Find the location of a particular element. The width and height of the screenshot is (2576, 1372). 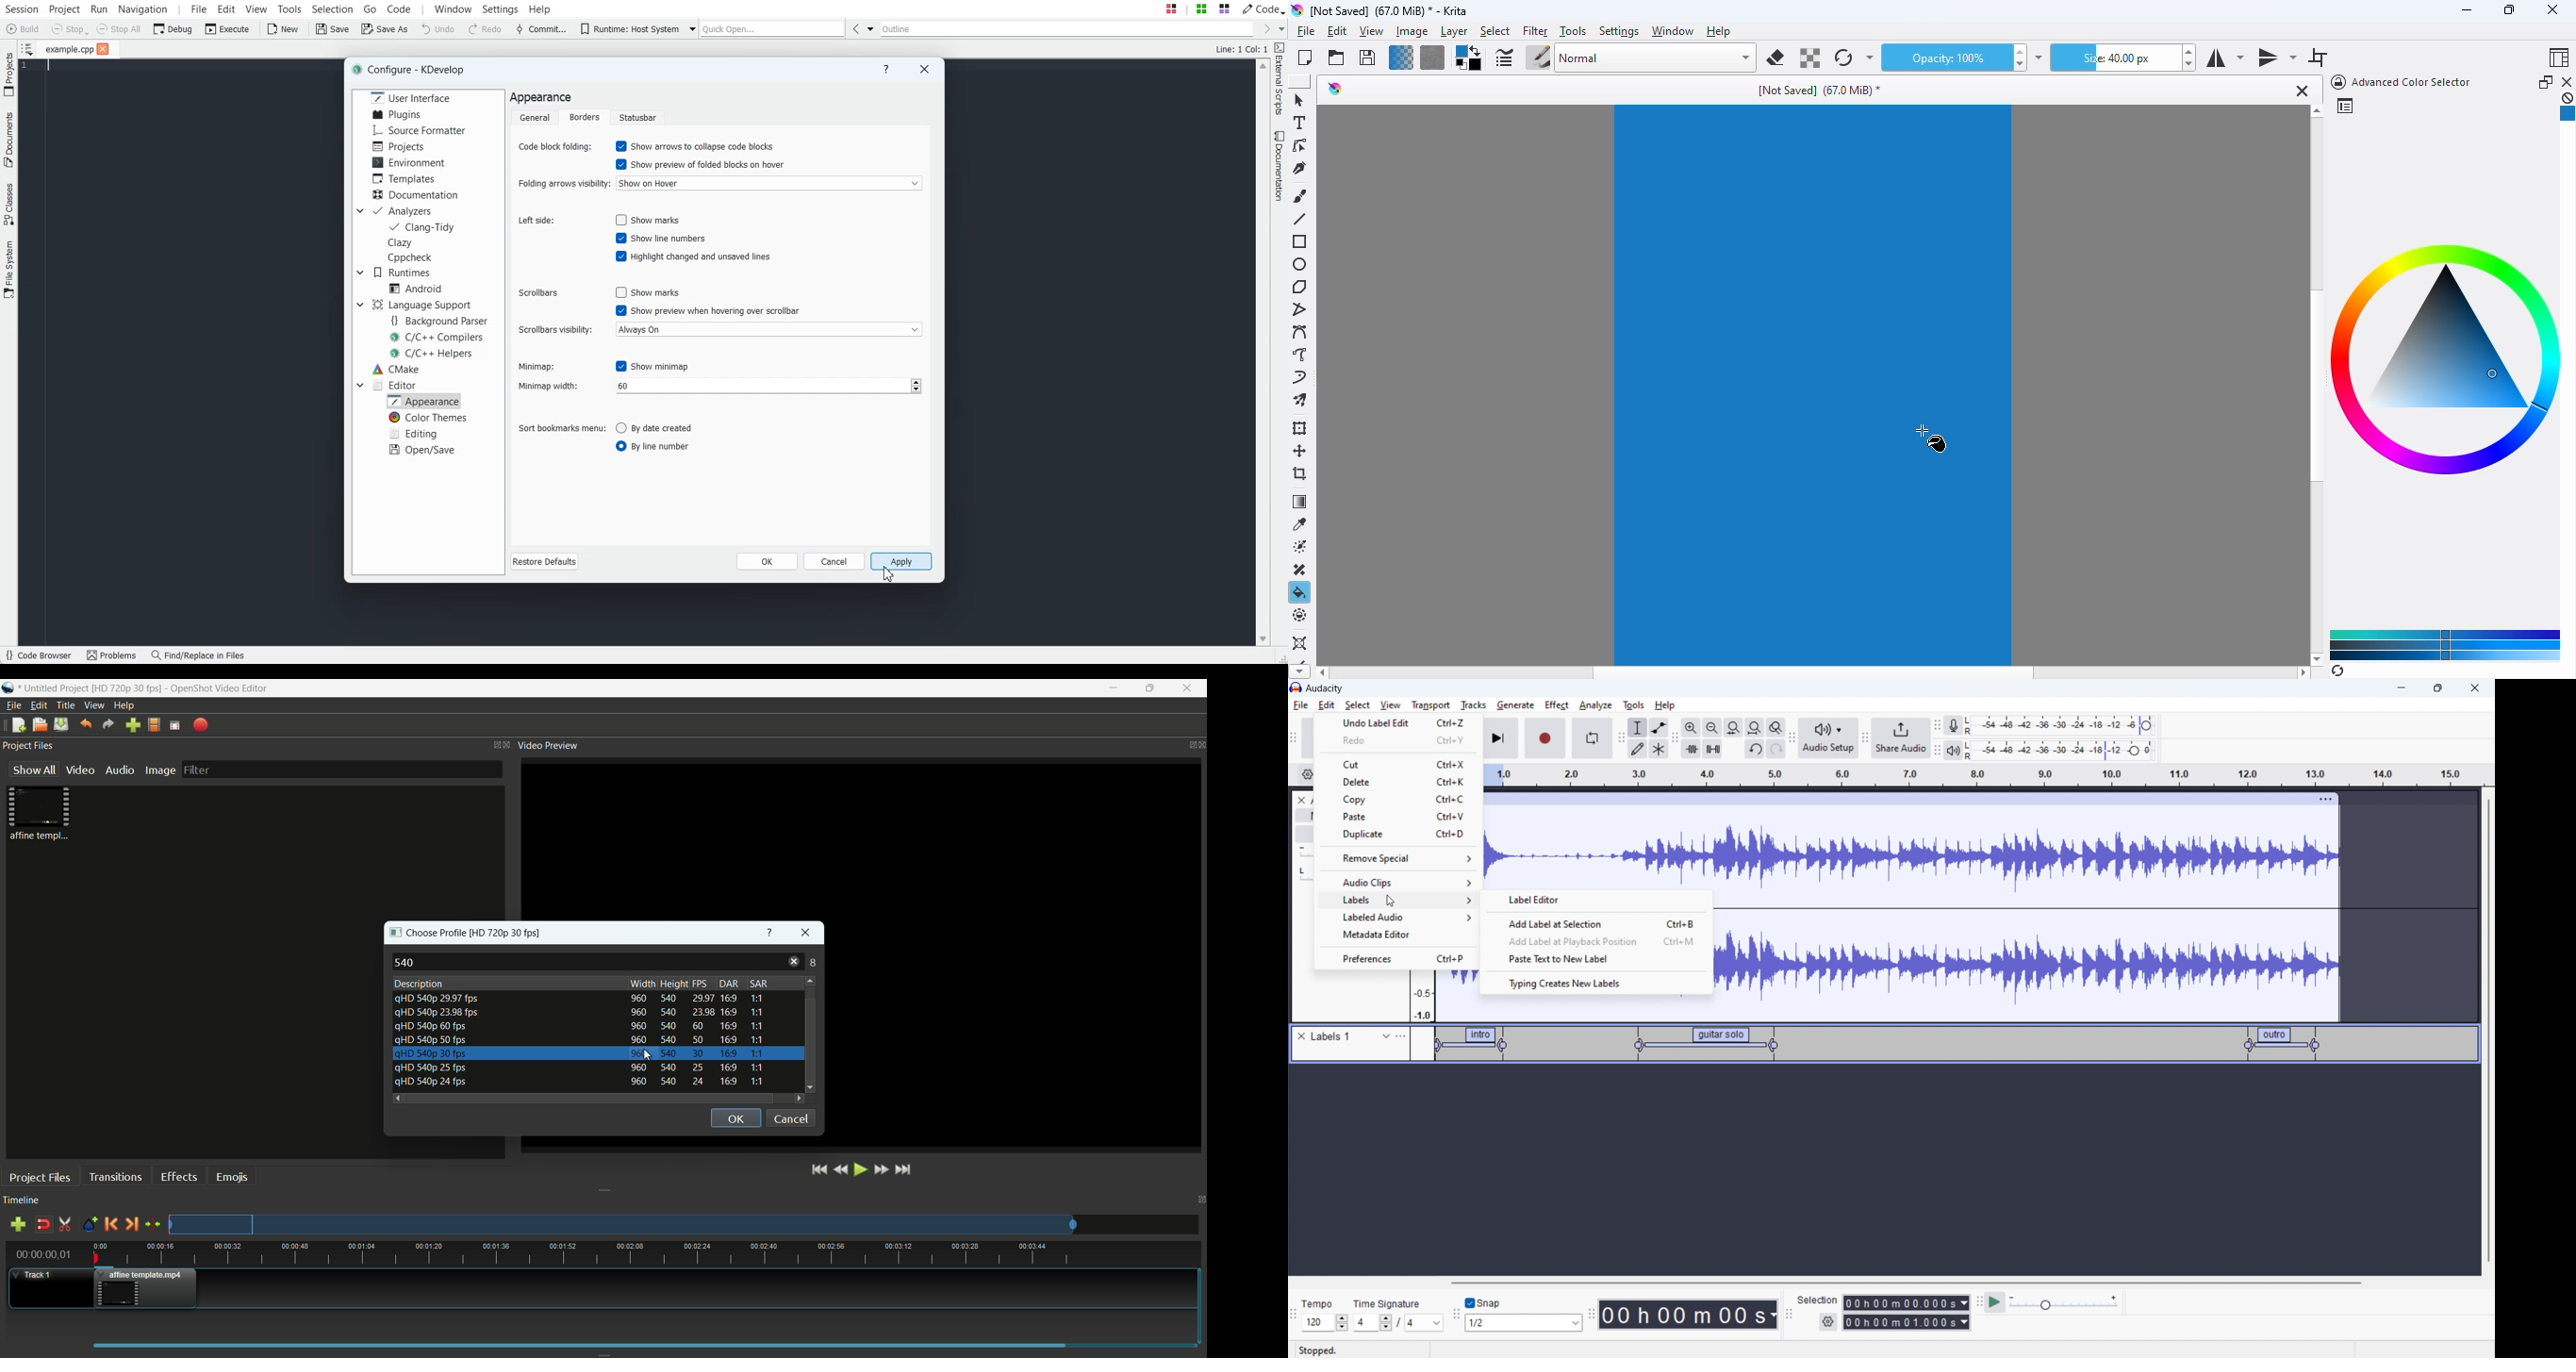

labels is located at coordinates (1399, 901).